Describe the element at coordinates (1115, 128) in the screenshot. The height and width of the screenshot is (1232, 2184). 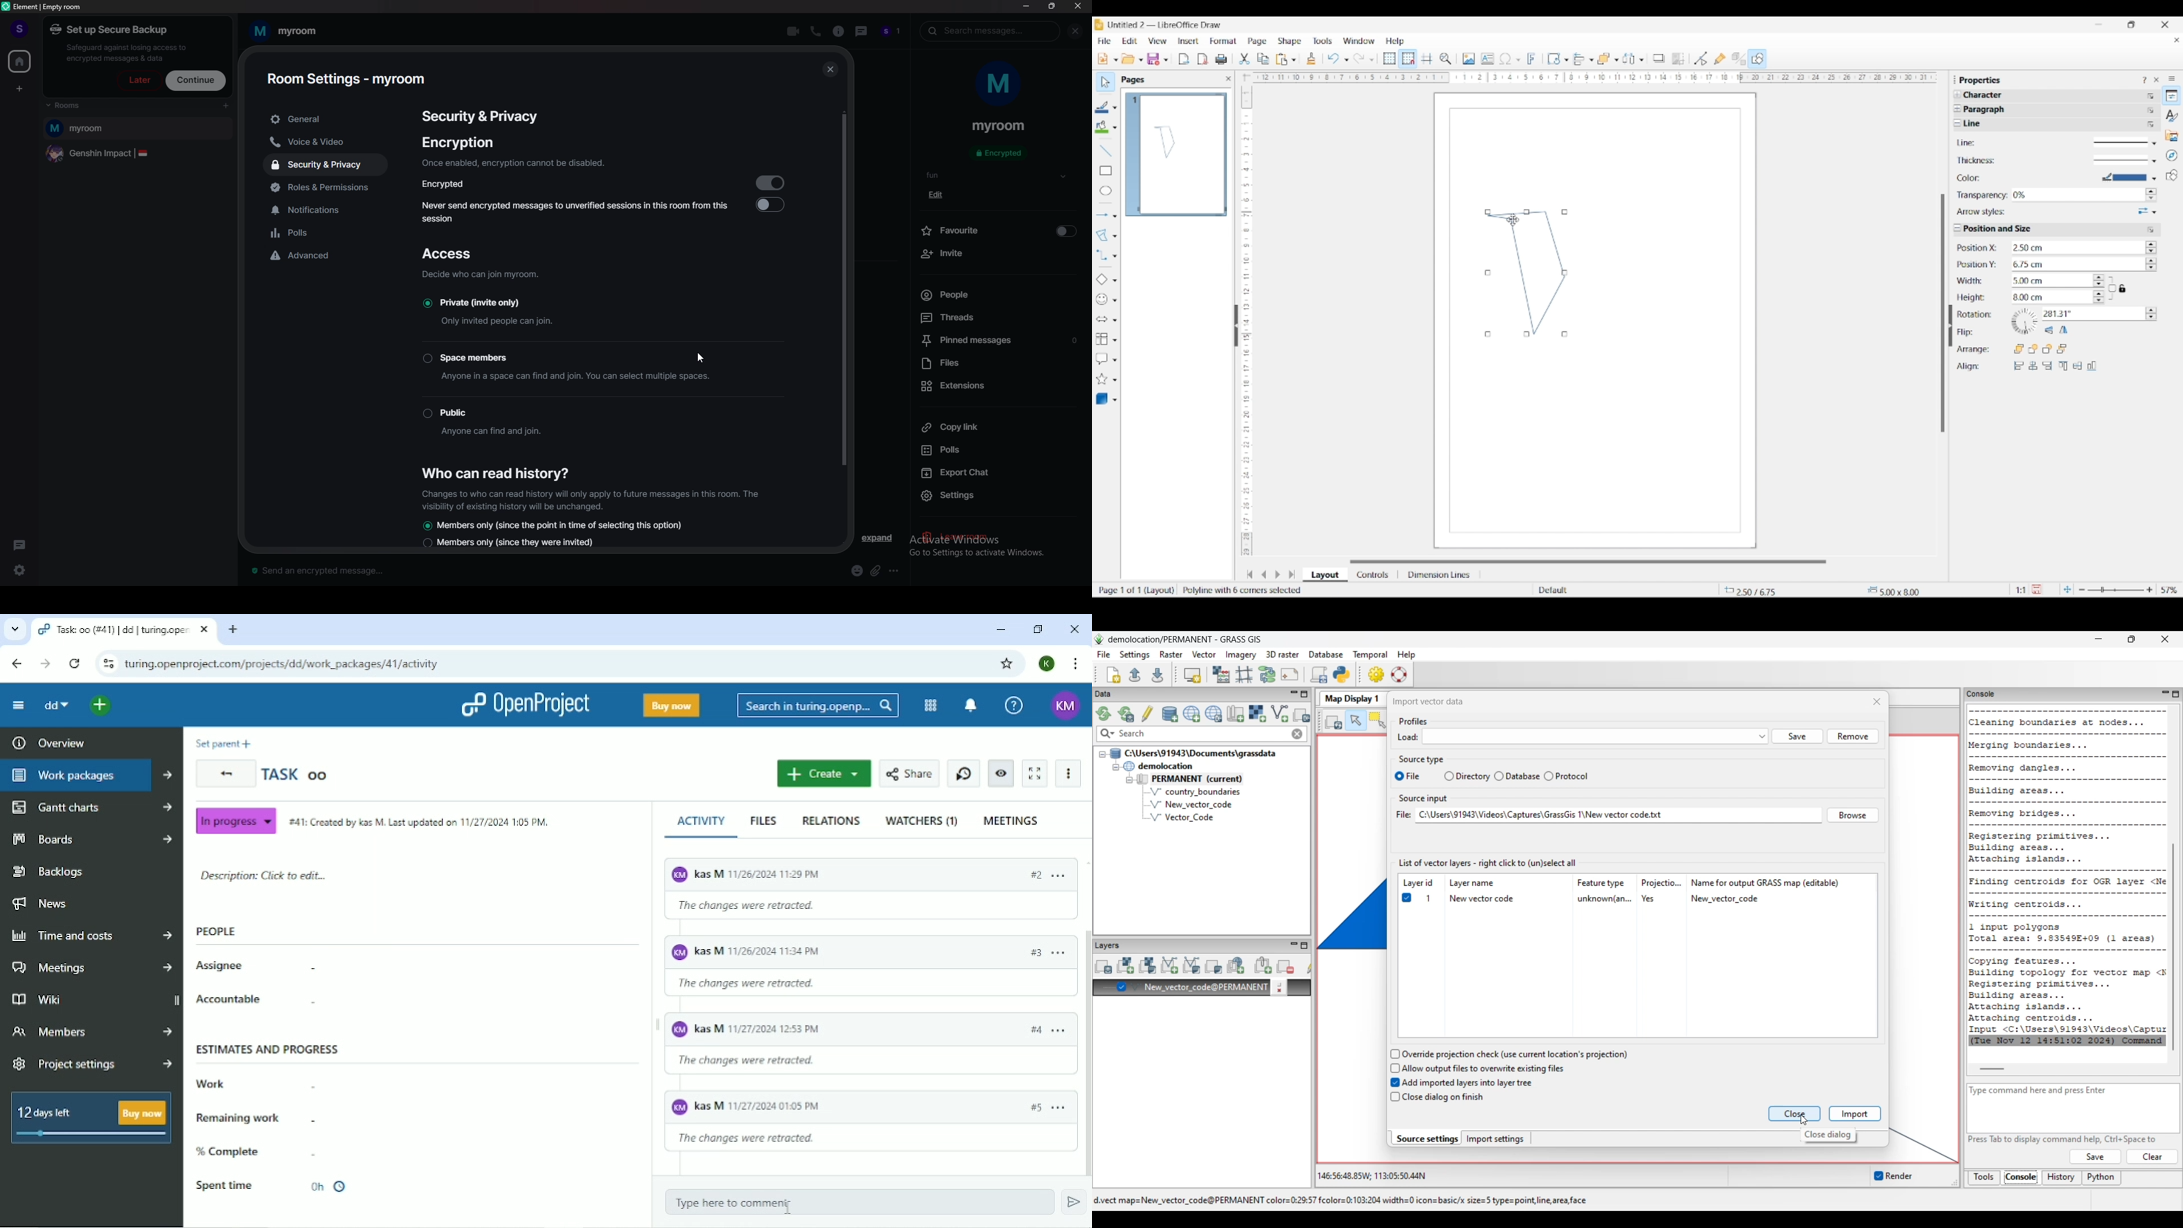
I see `Fill color options` at that location.